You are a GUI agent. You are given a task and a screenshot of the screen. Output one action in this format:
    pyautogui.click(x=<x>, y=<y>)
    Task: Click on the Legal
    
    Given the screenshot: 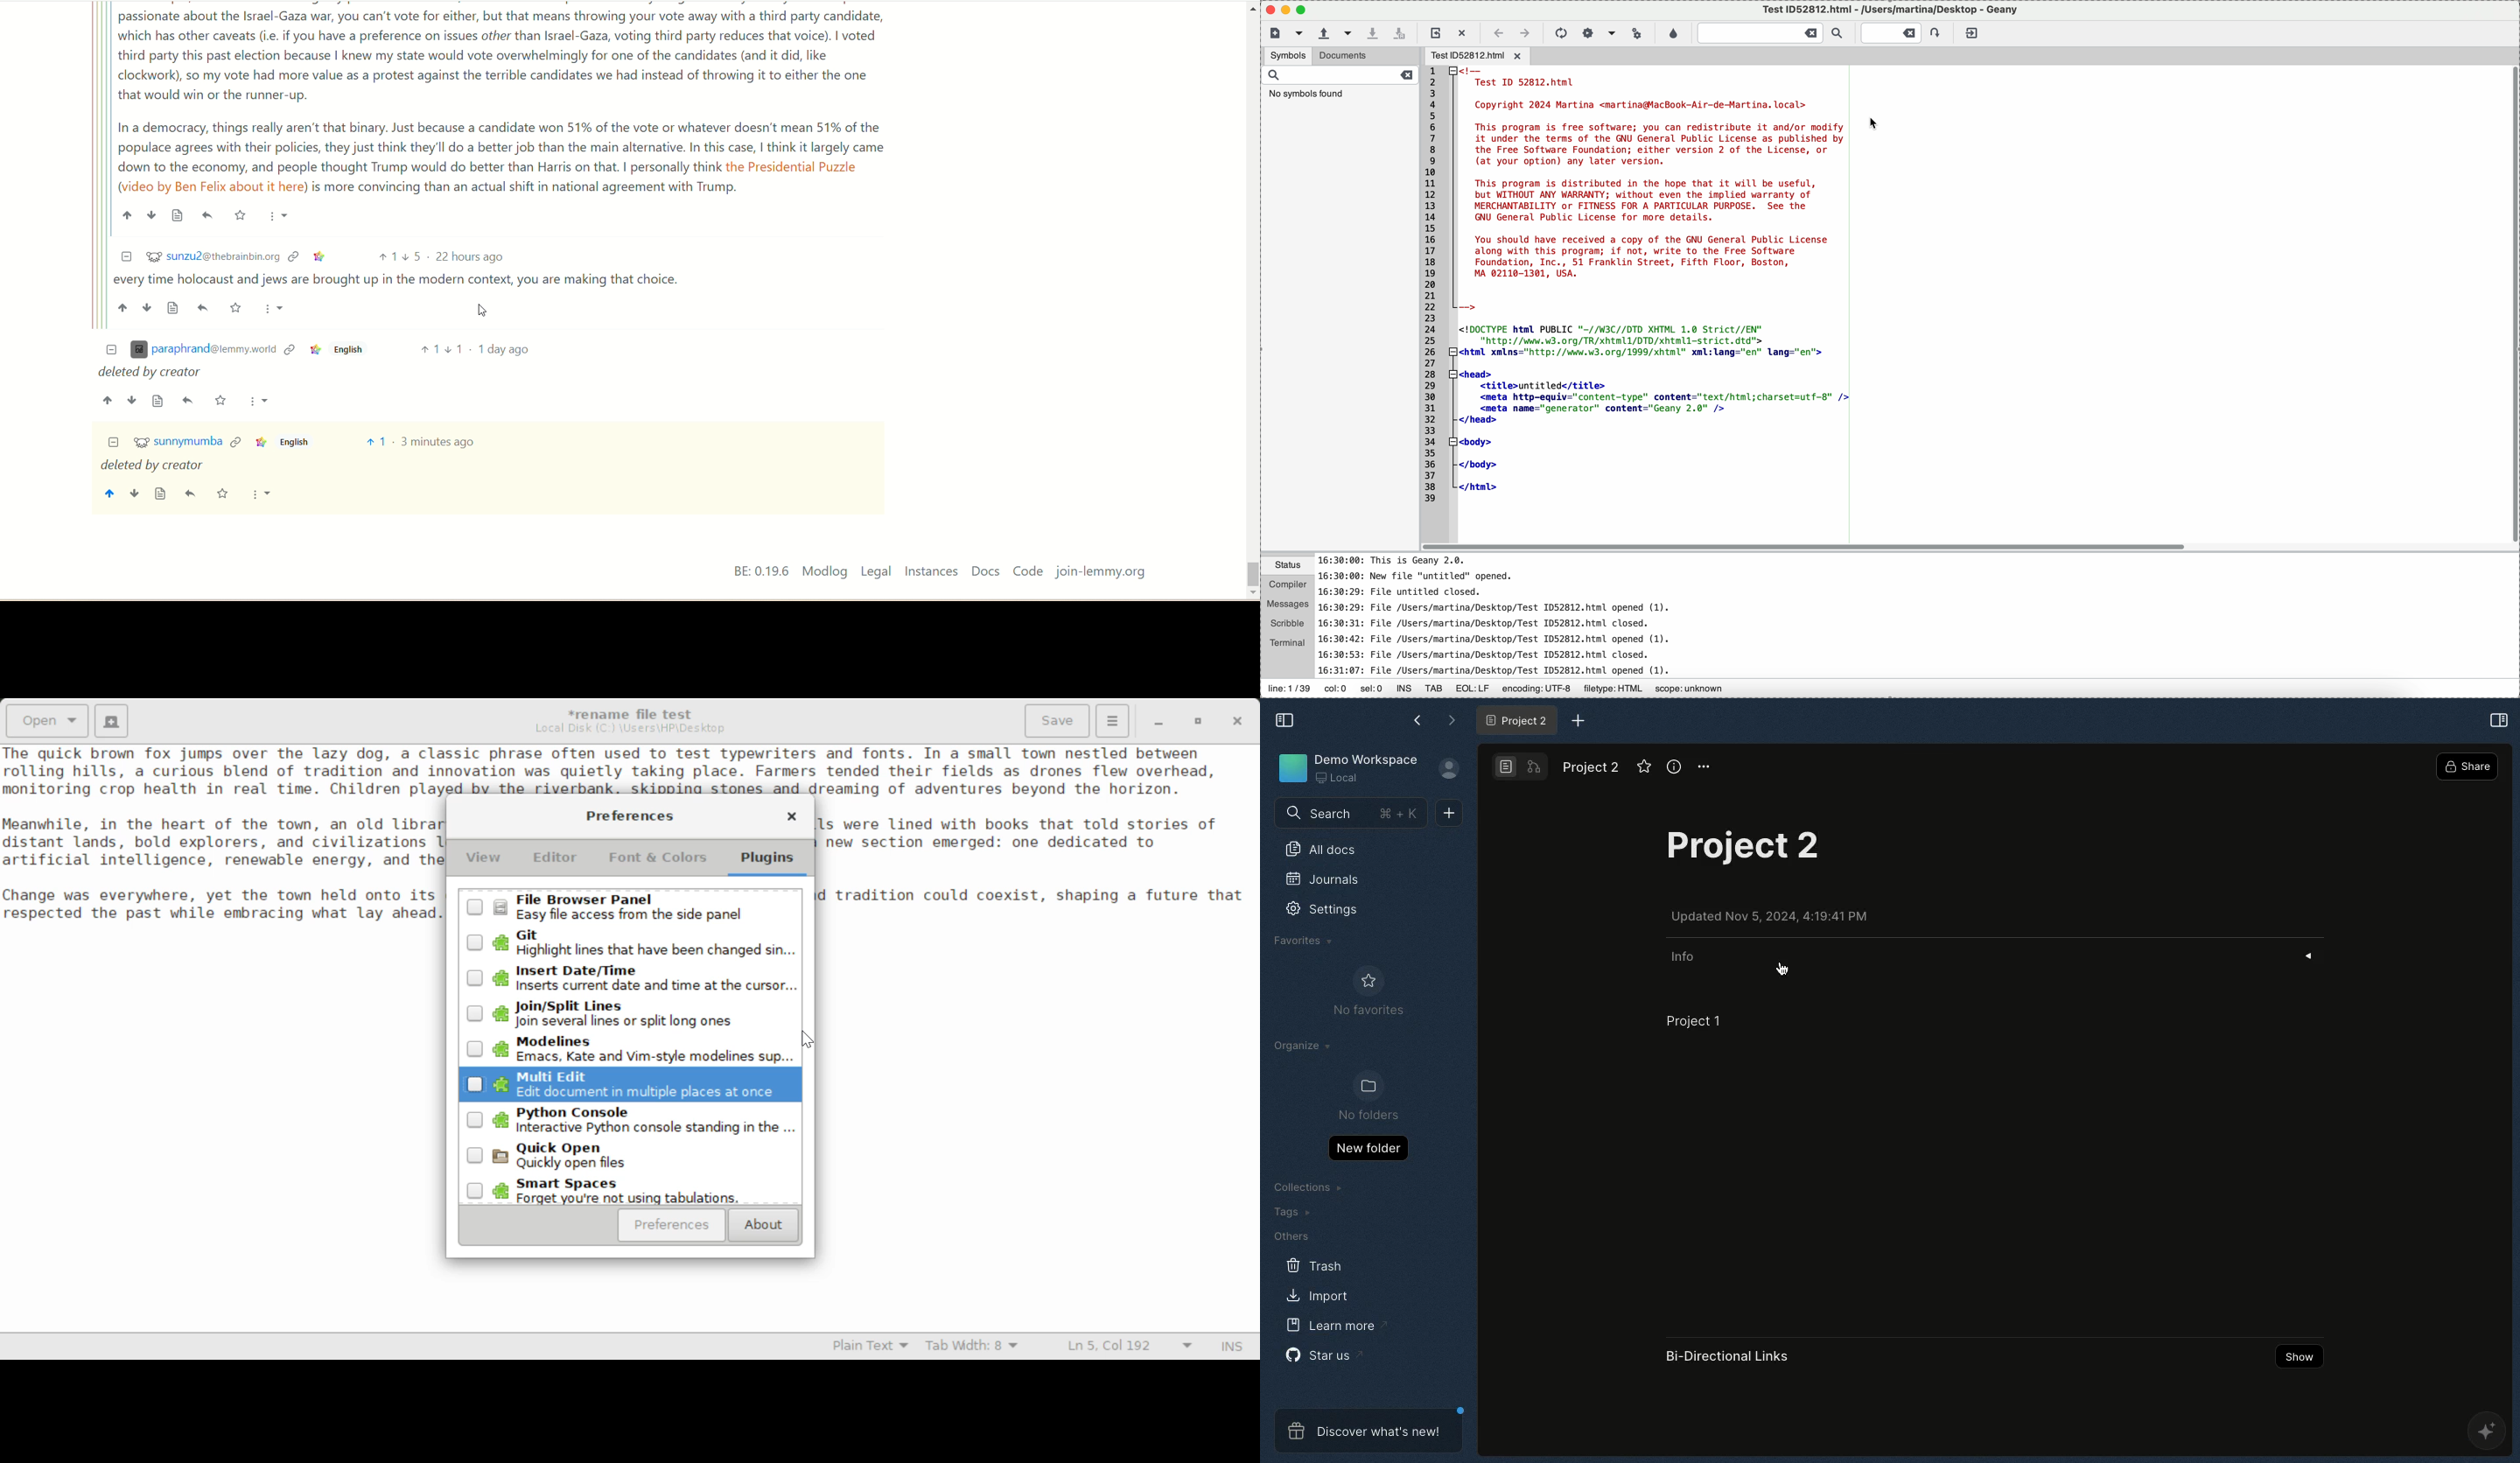 What is the action you would take?
    pyautogui.click(x=876, y=571)
    